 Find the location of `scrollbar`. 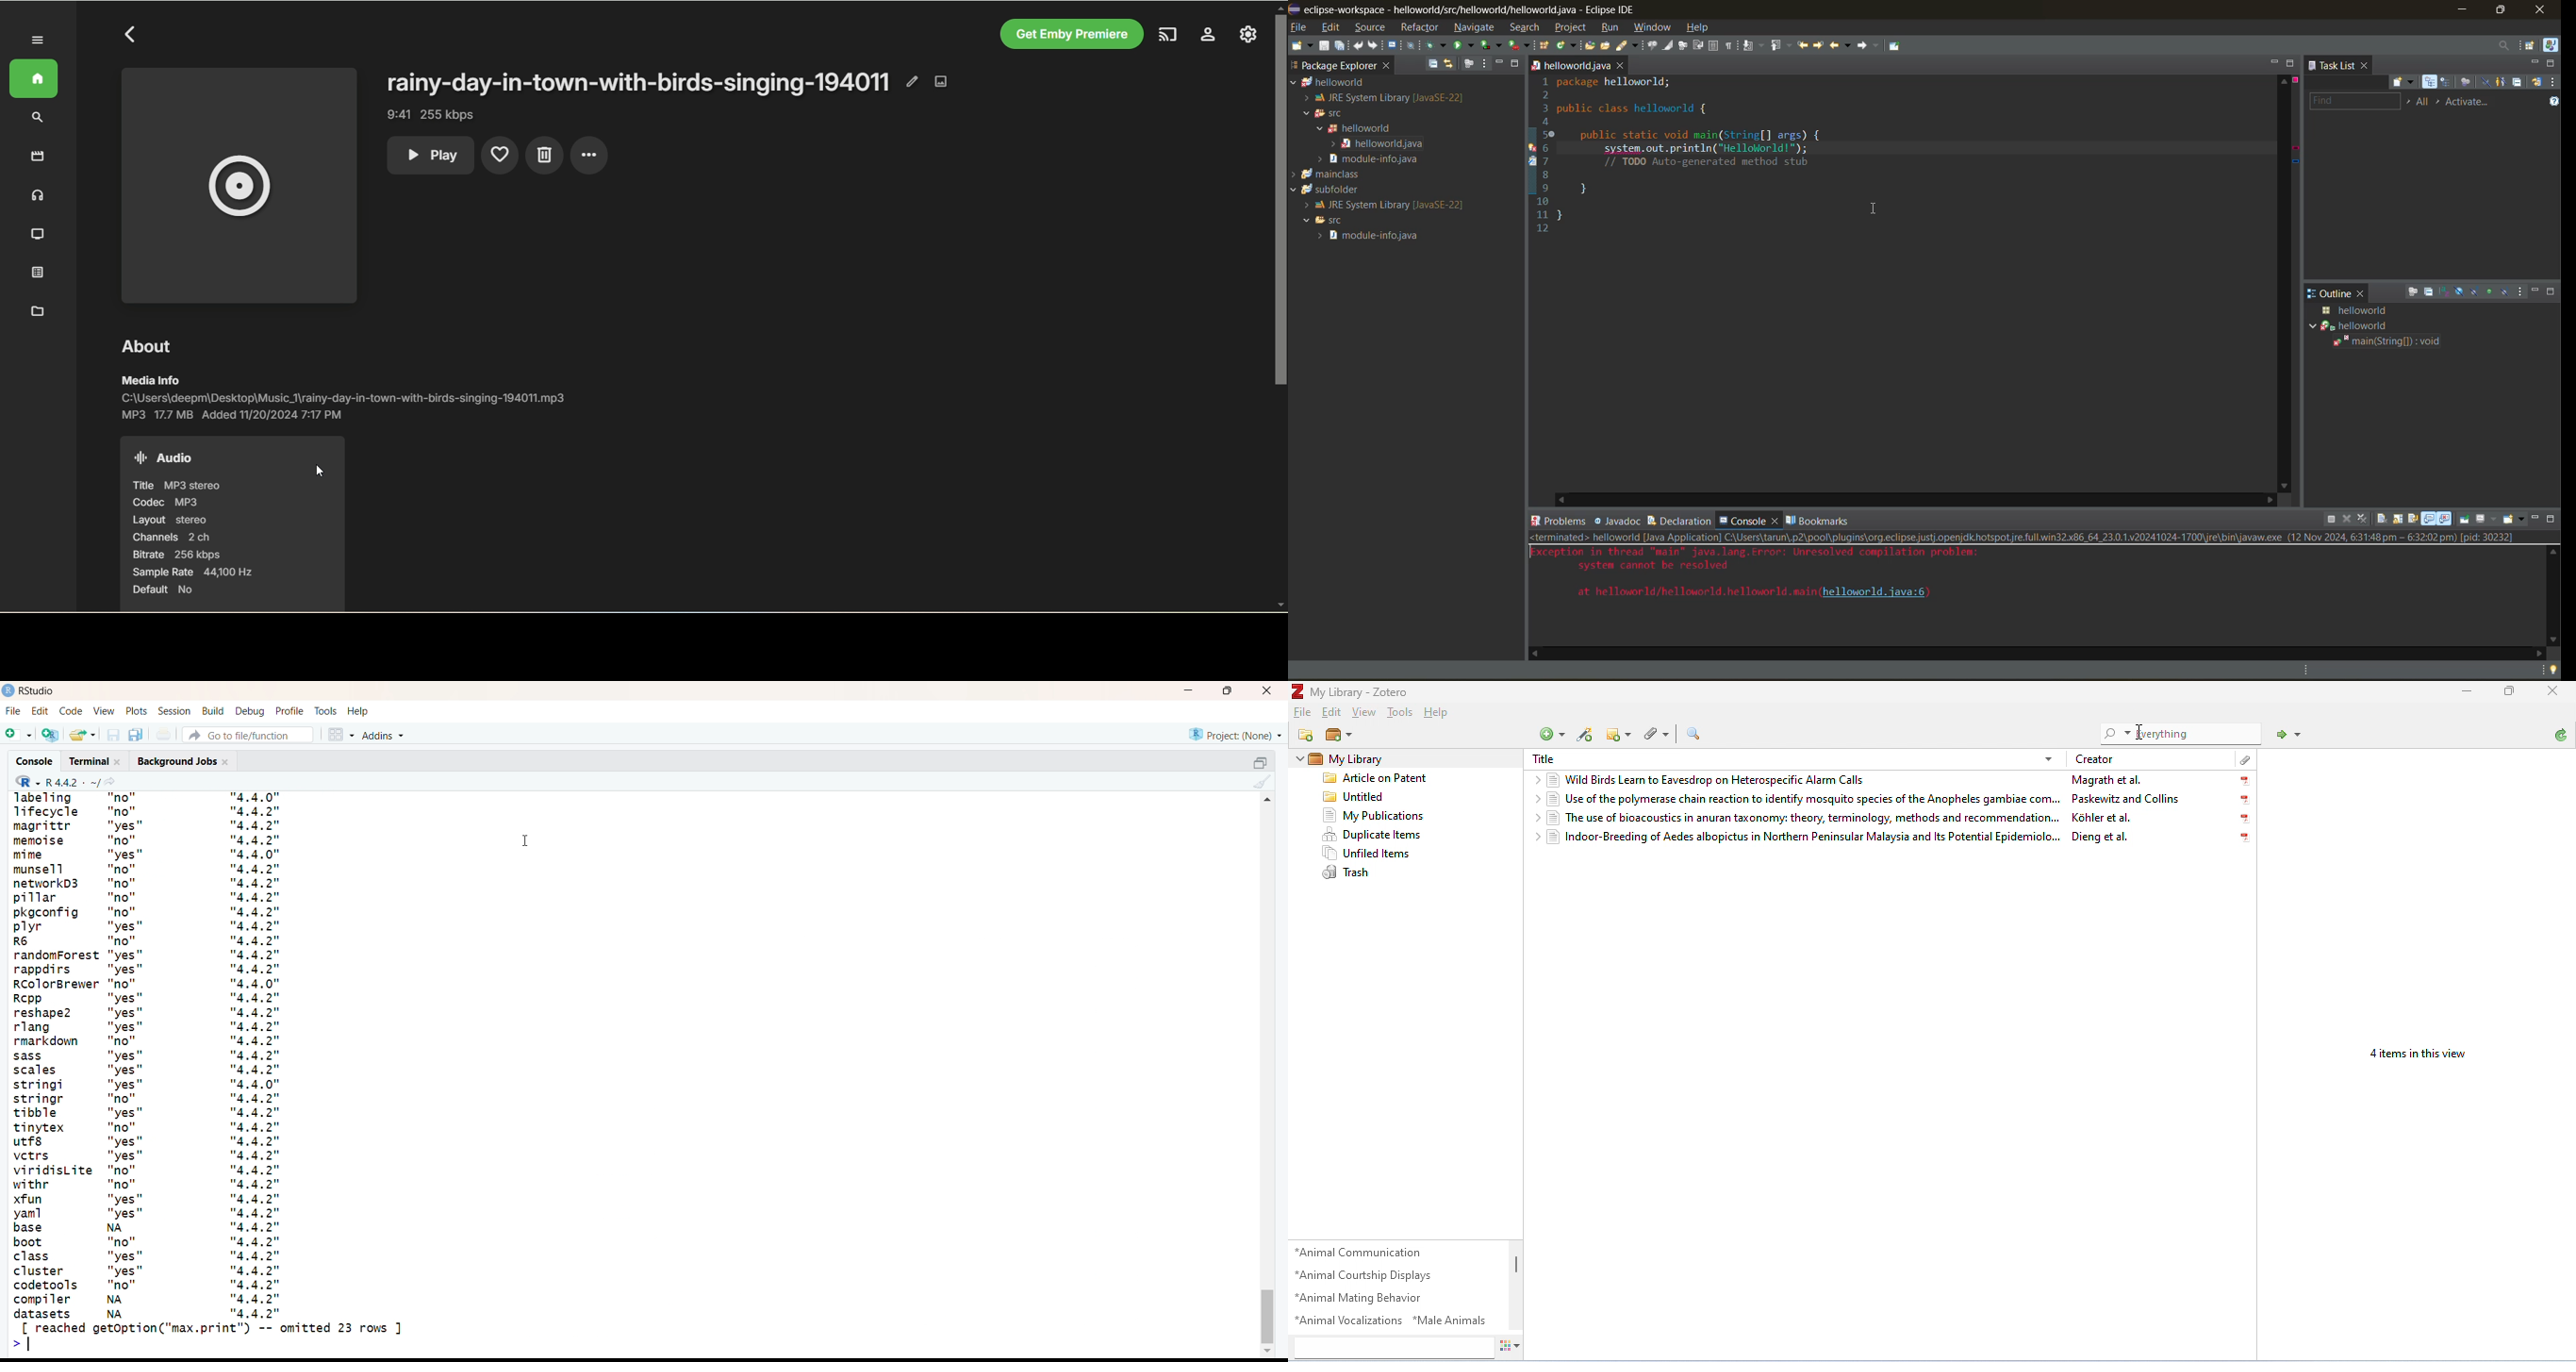

scrollbar is located at coordinates (1269, 1078).